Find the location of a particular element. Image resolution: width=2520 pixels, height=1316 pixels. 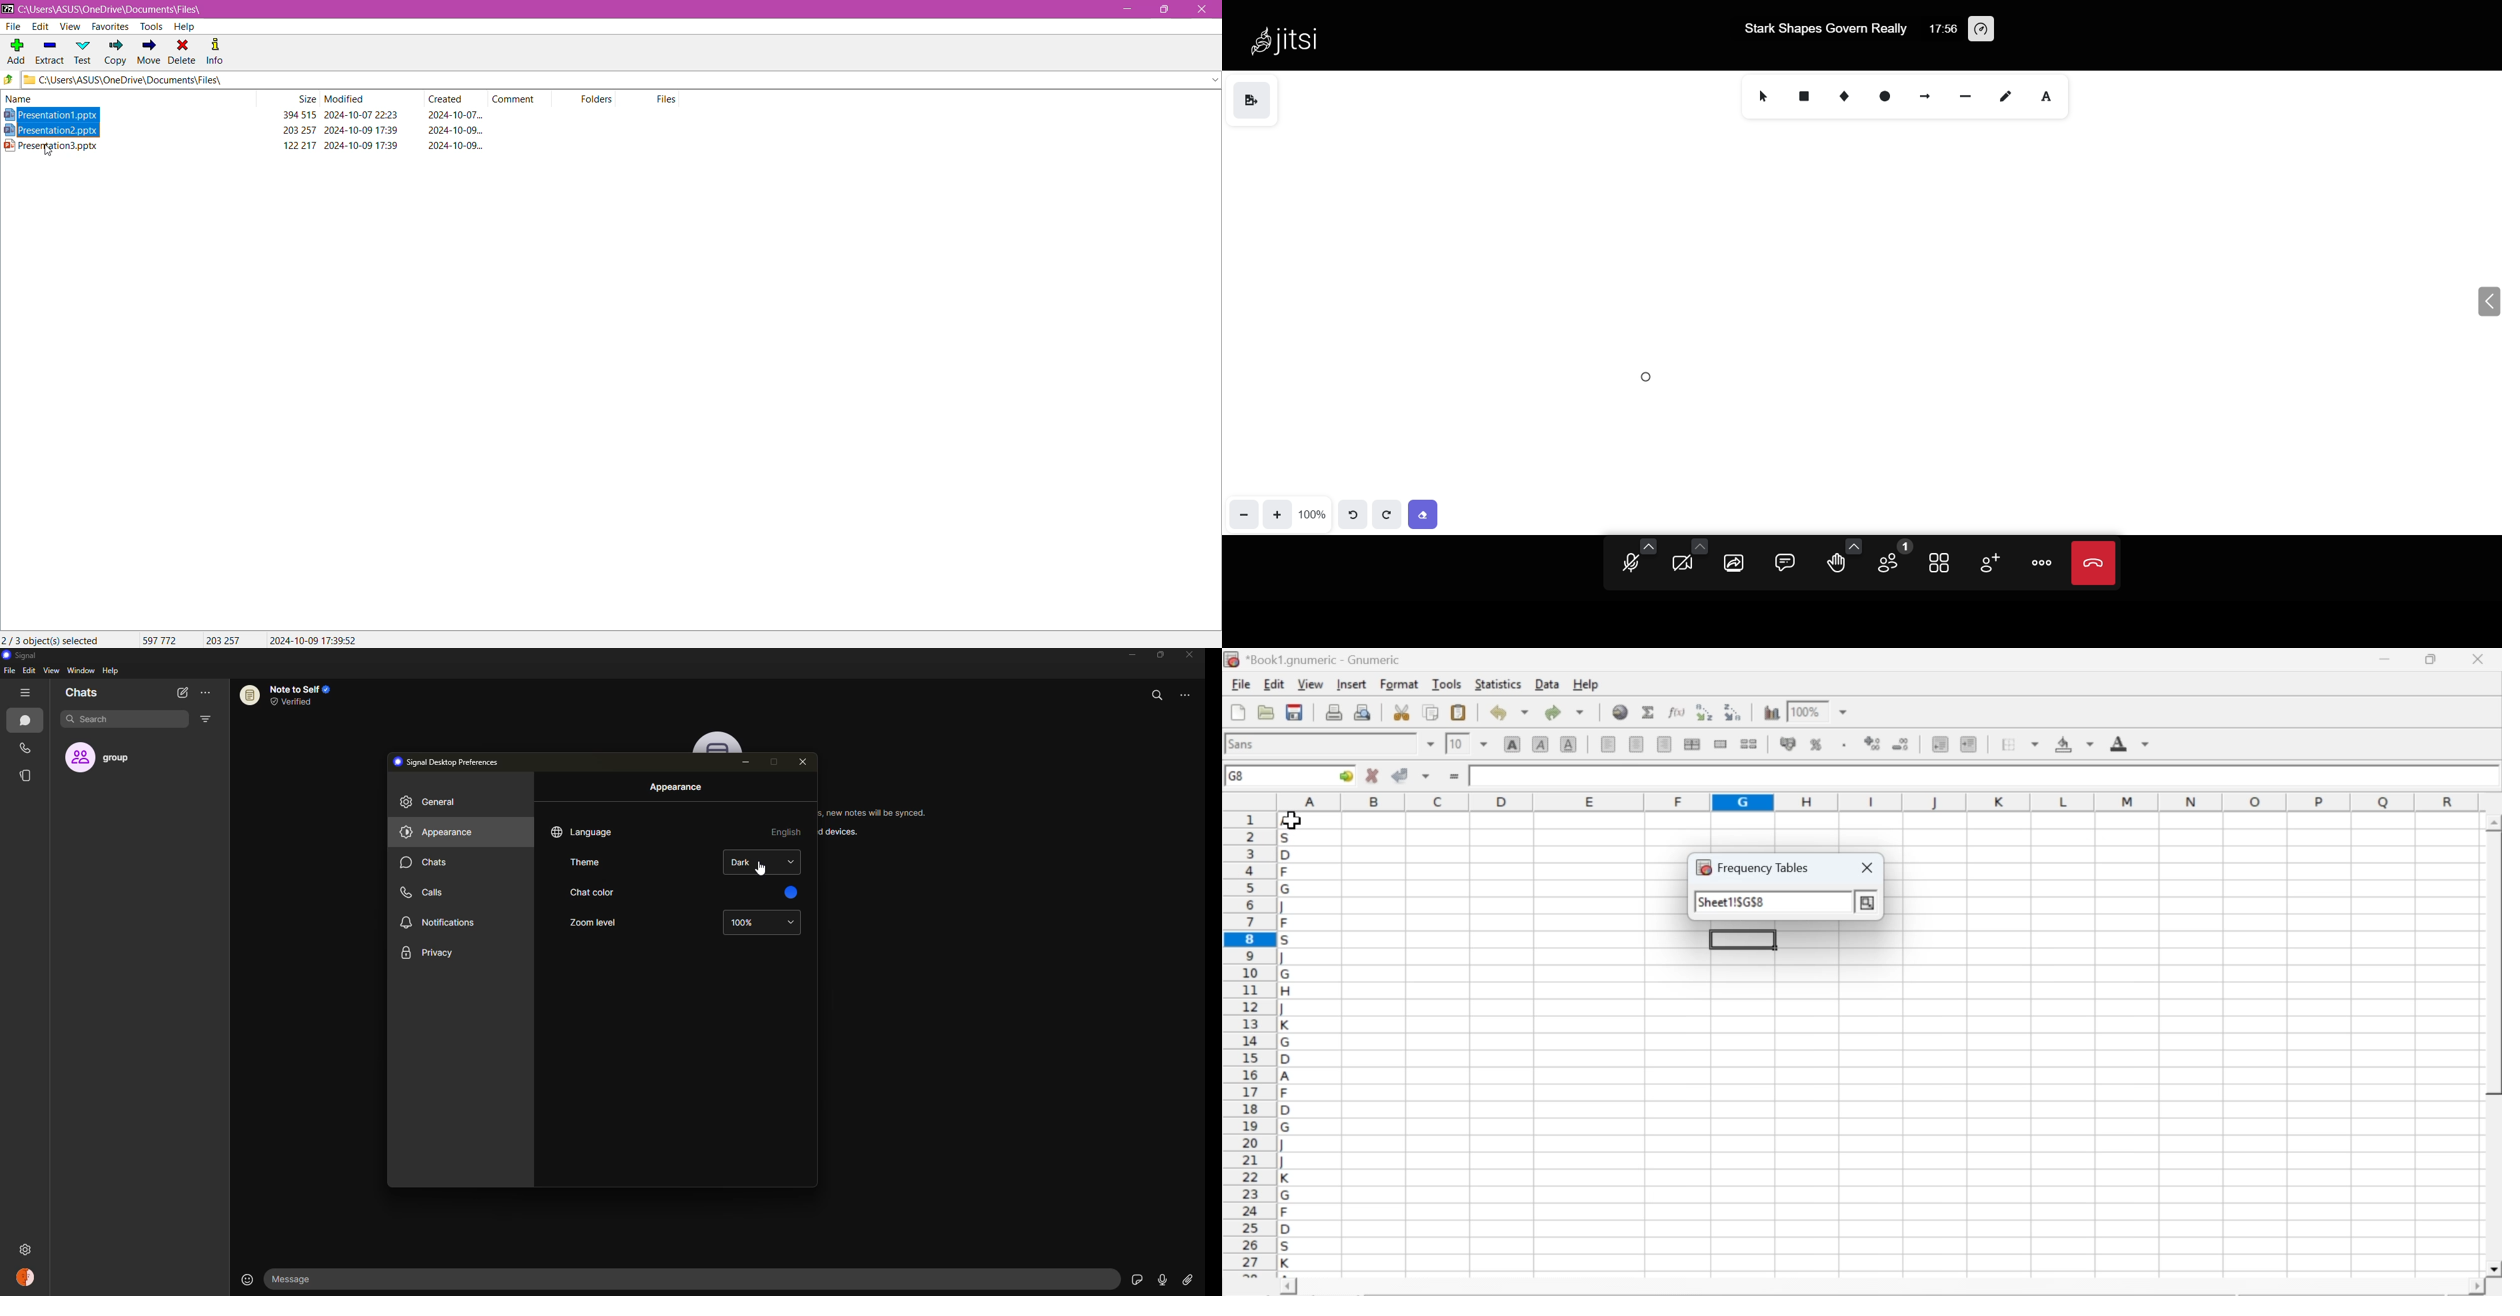

align right is located at coordinates (1664, 745).